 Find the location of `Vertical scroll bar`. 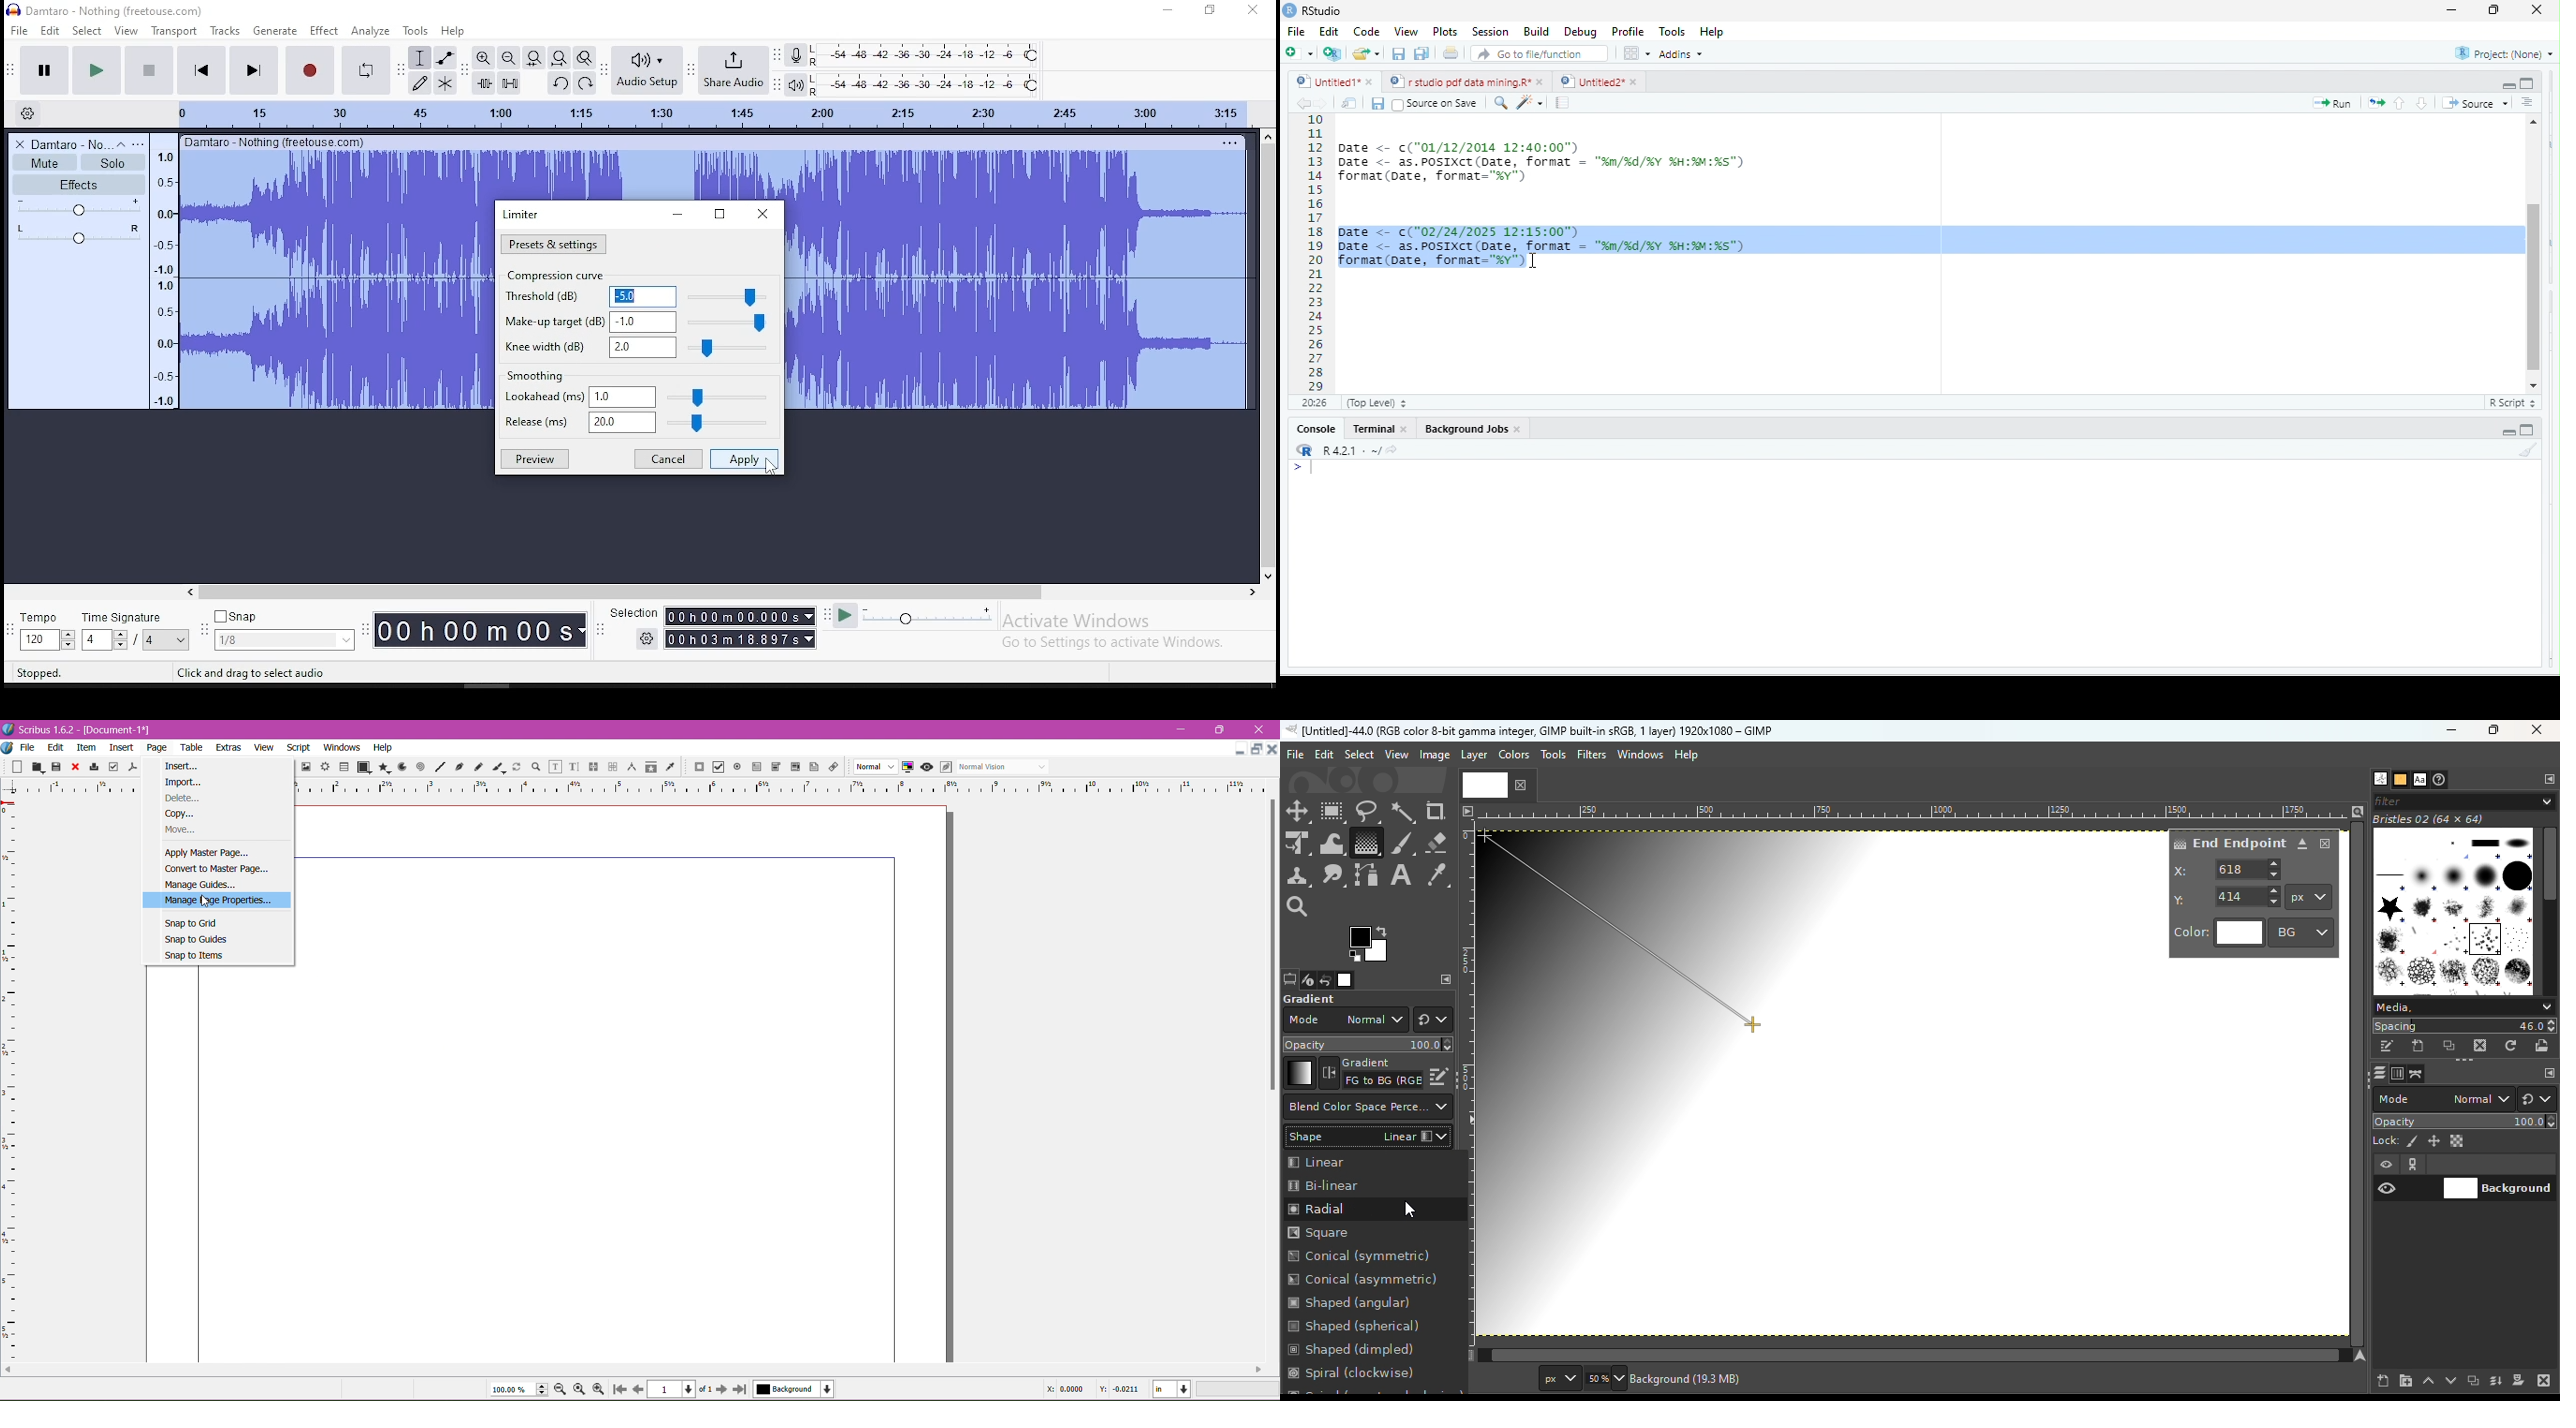

Vertical scroll bar is located at coordinates (1905, 1356).